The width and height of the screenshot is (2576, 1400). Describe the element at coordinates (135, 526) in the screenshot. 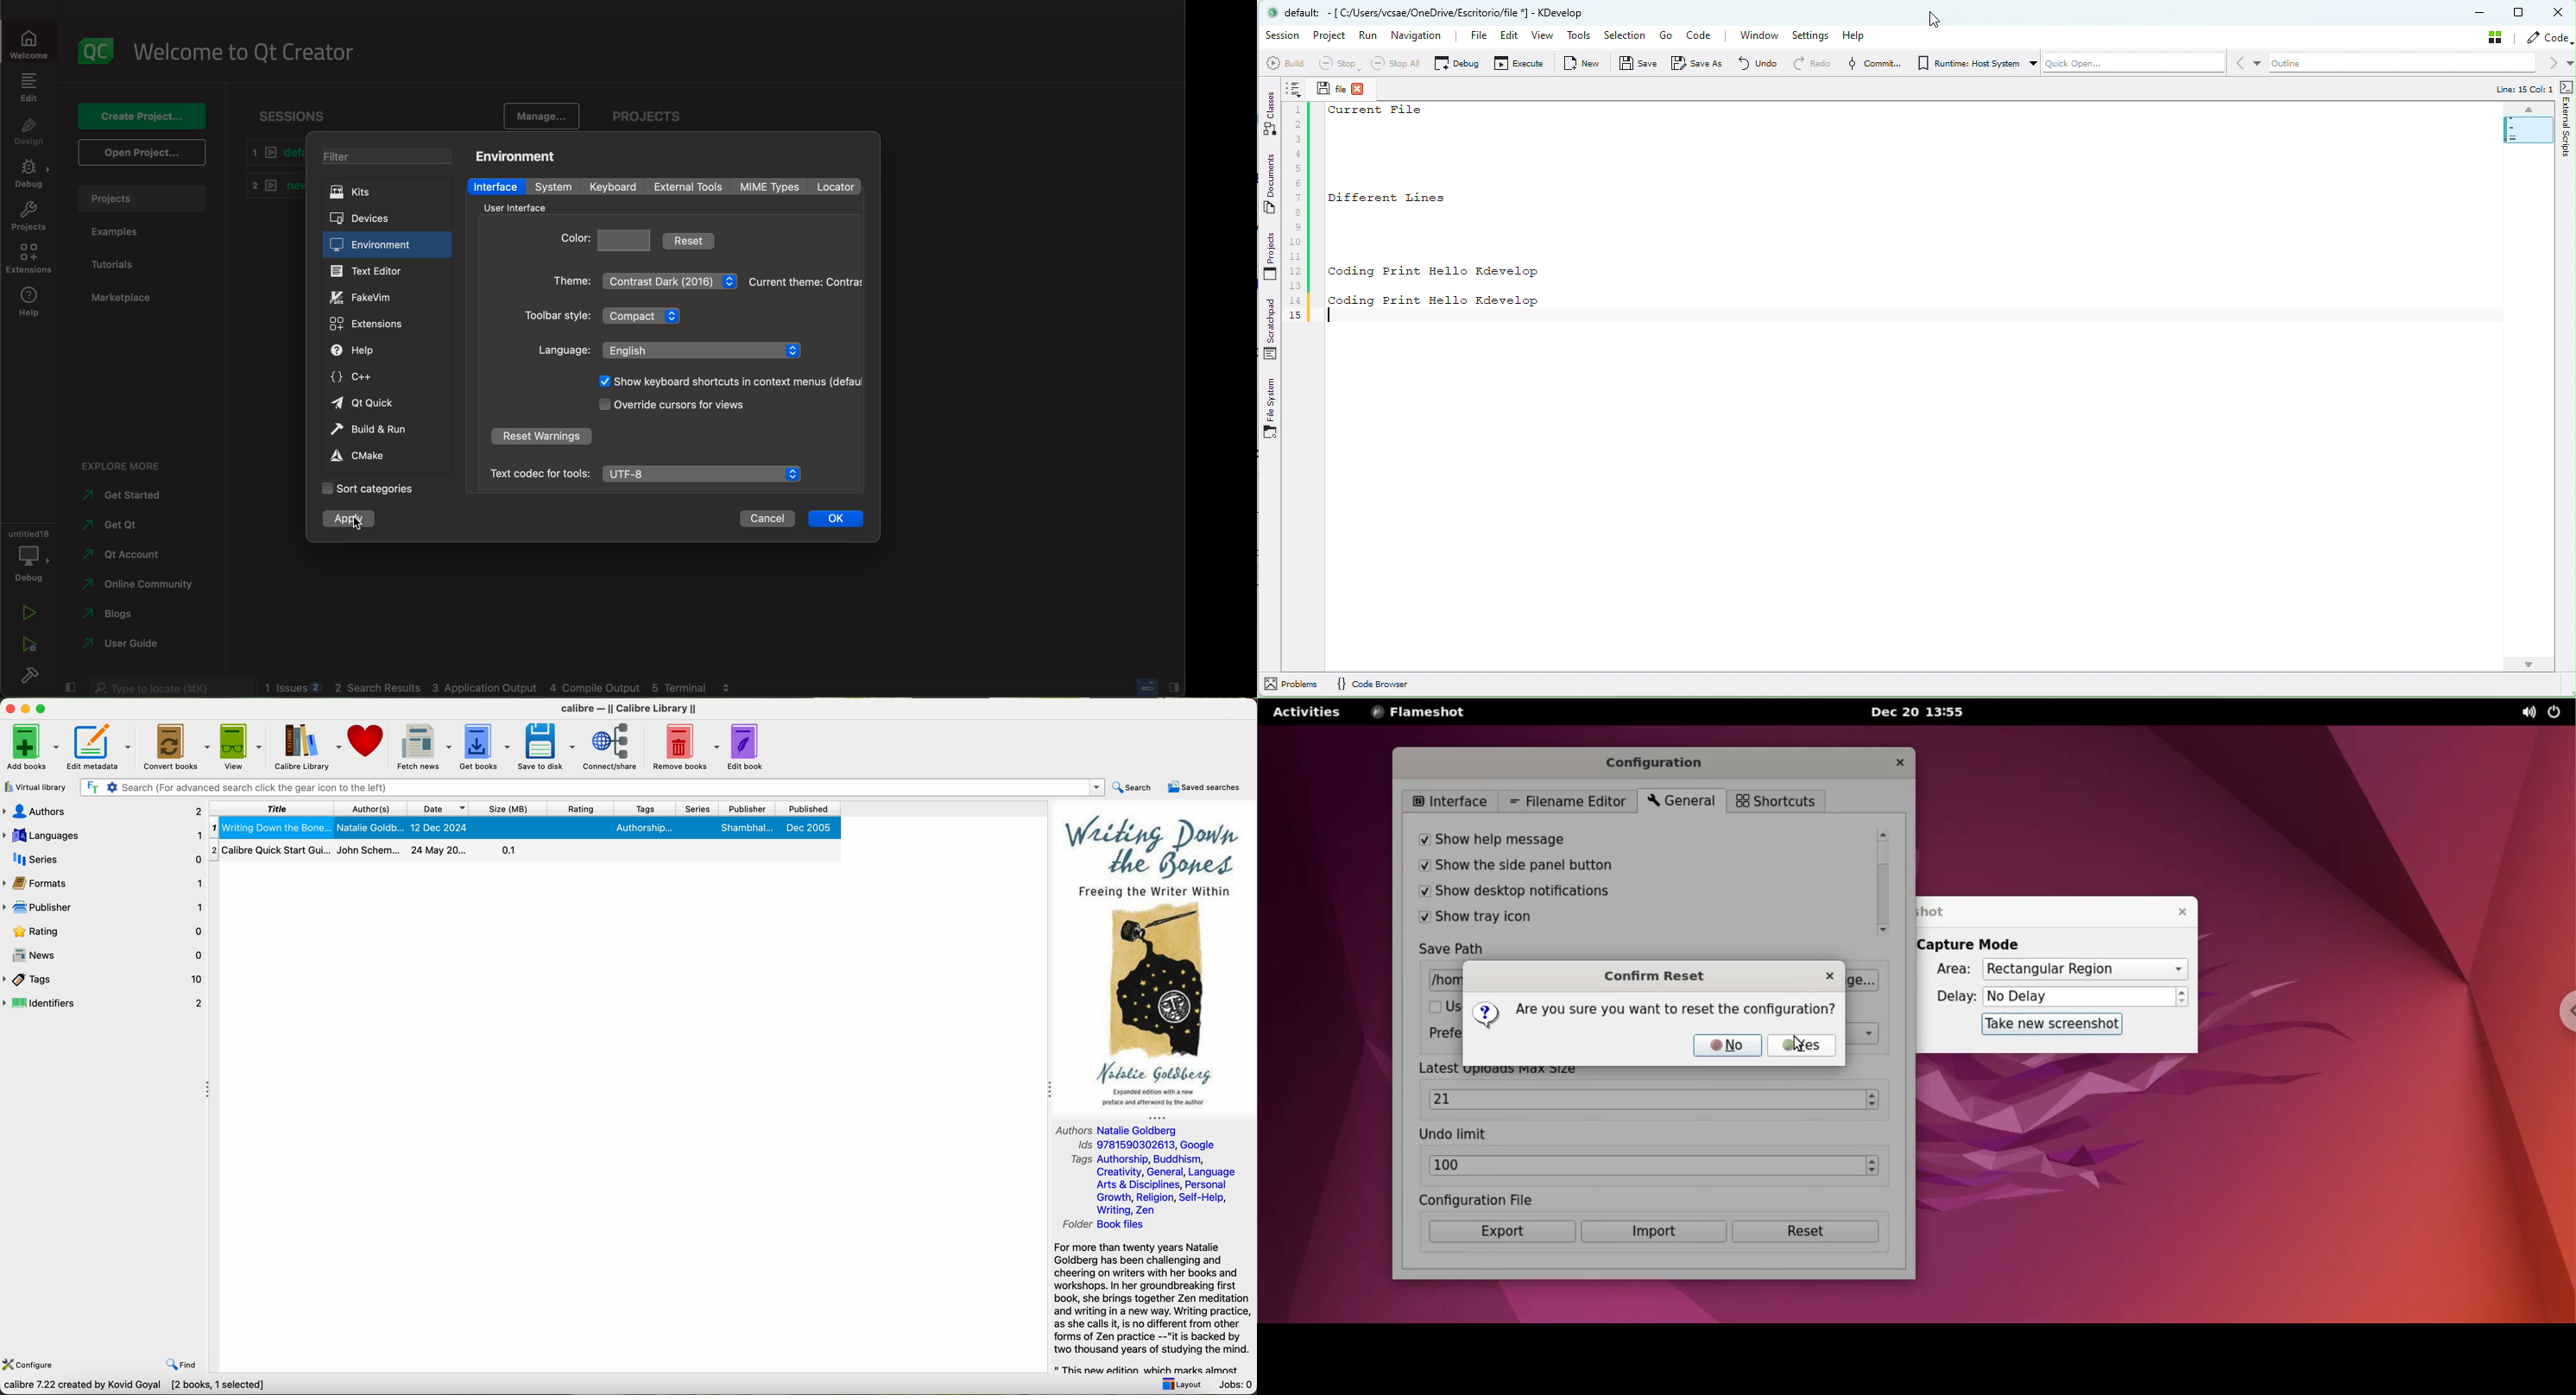

I see `get Qt` at that location.